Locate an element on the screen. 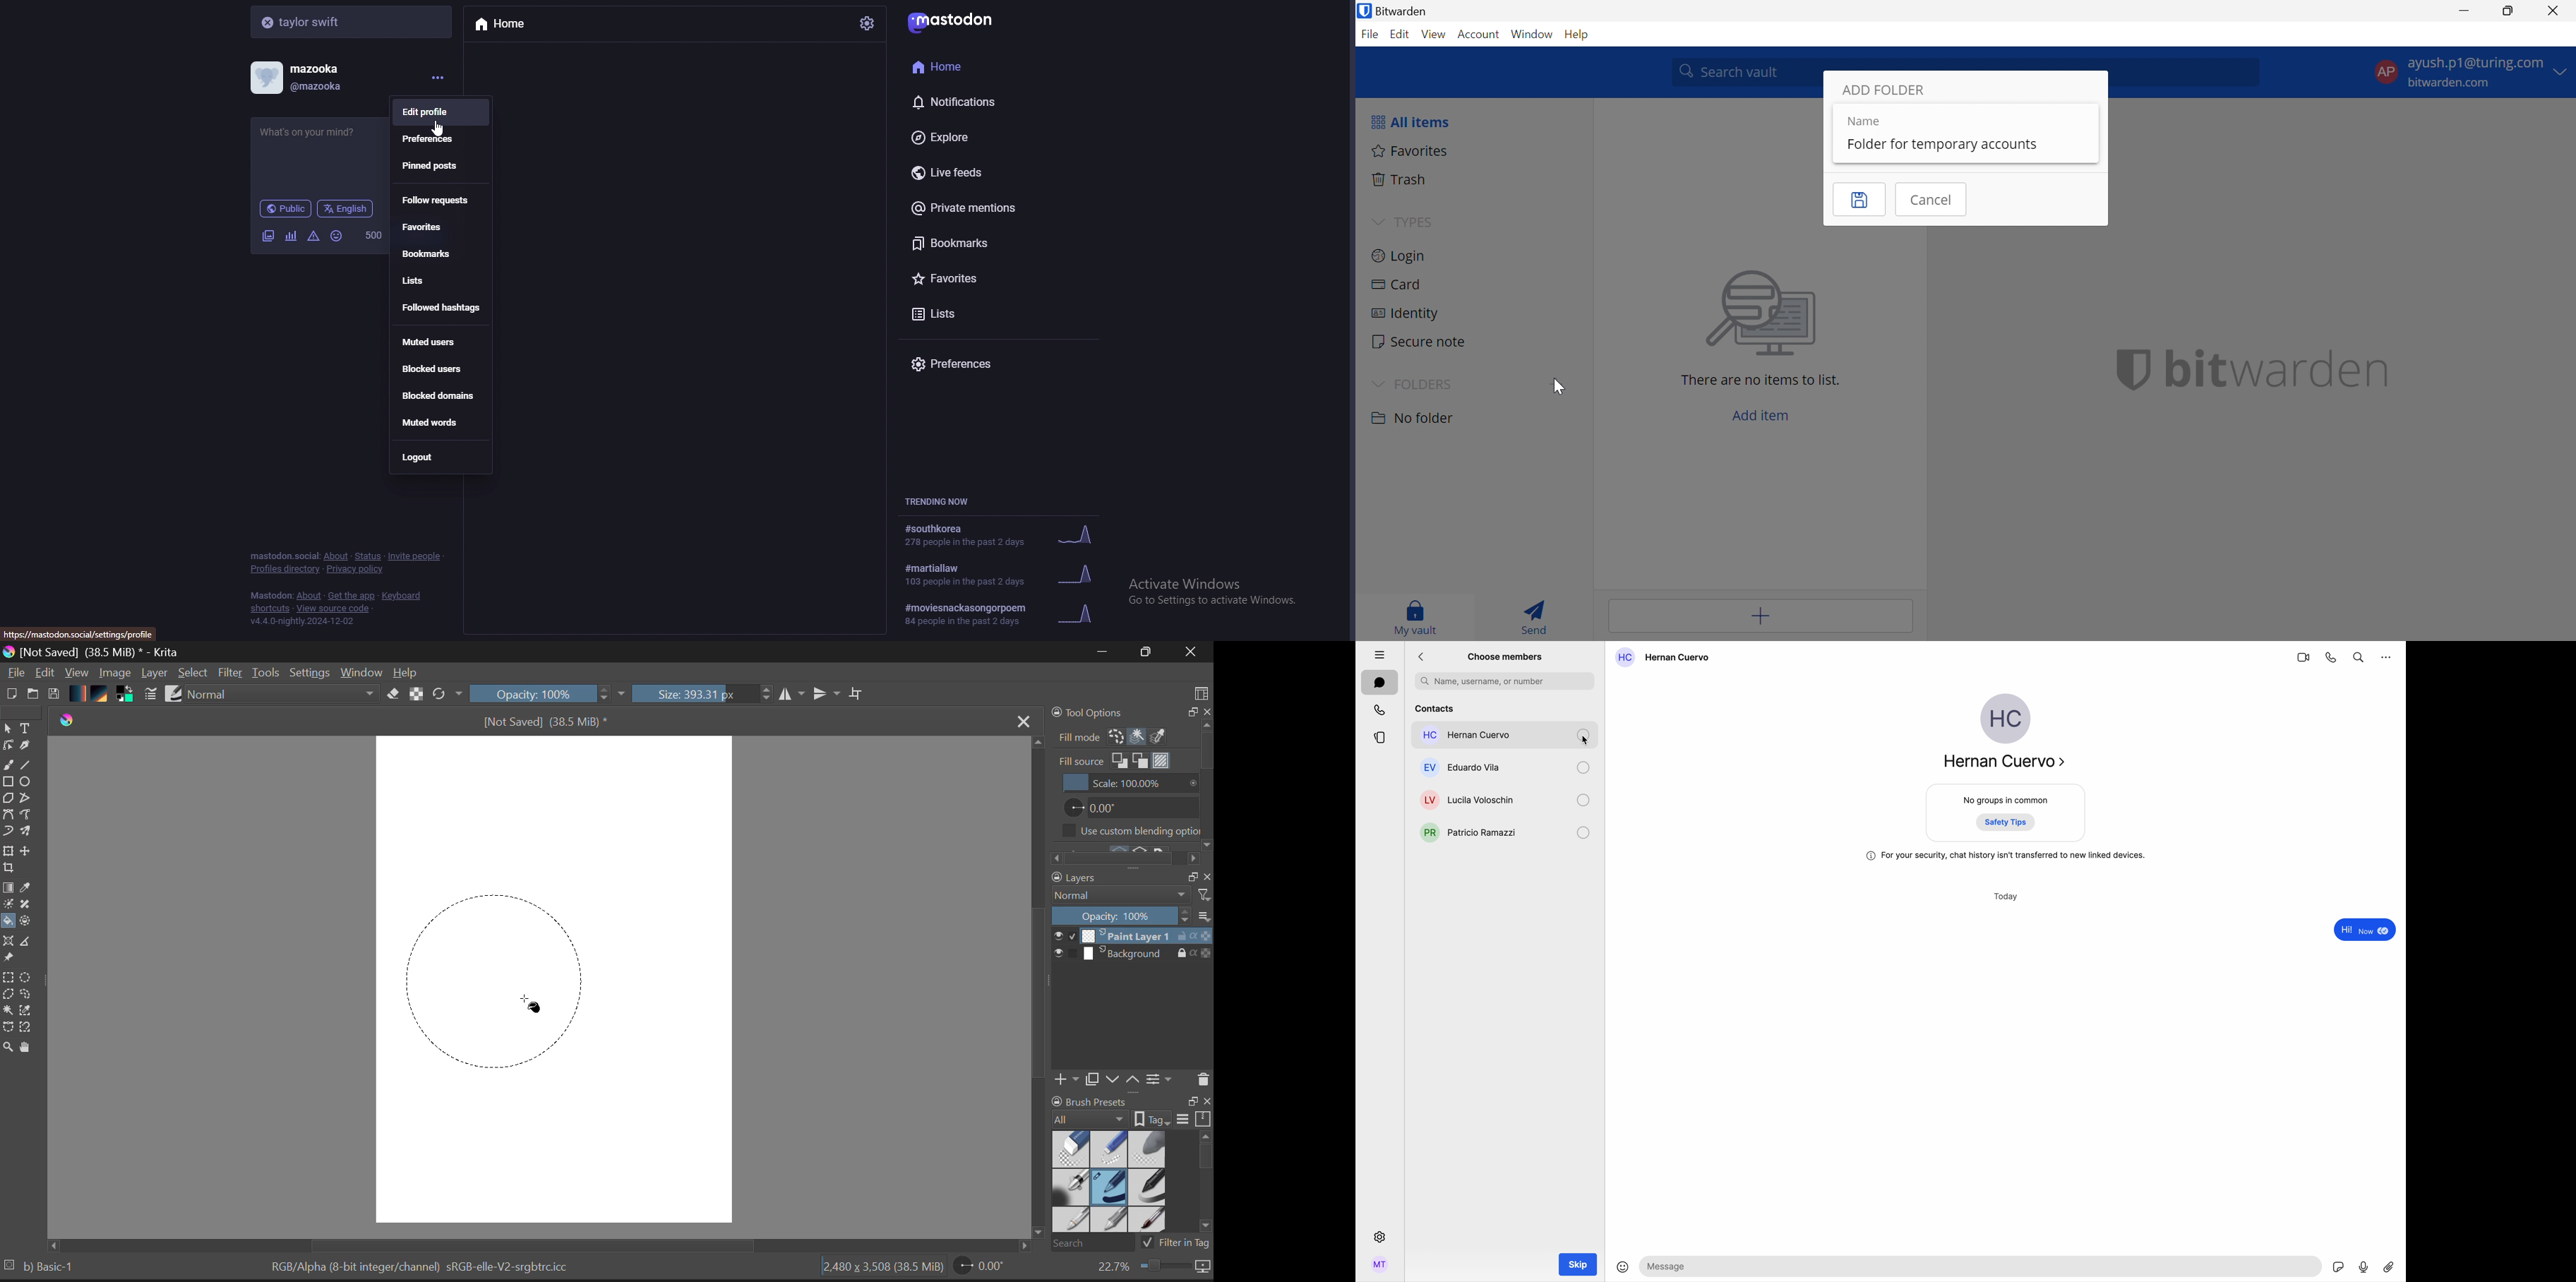  trend is located at coordinates (1000, 618).